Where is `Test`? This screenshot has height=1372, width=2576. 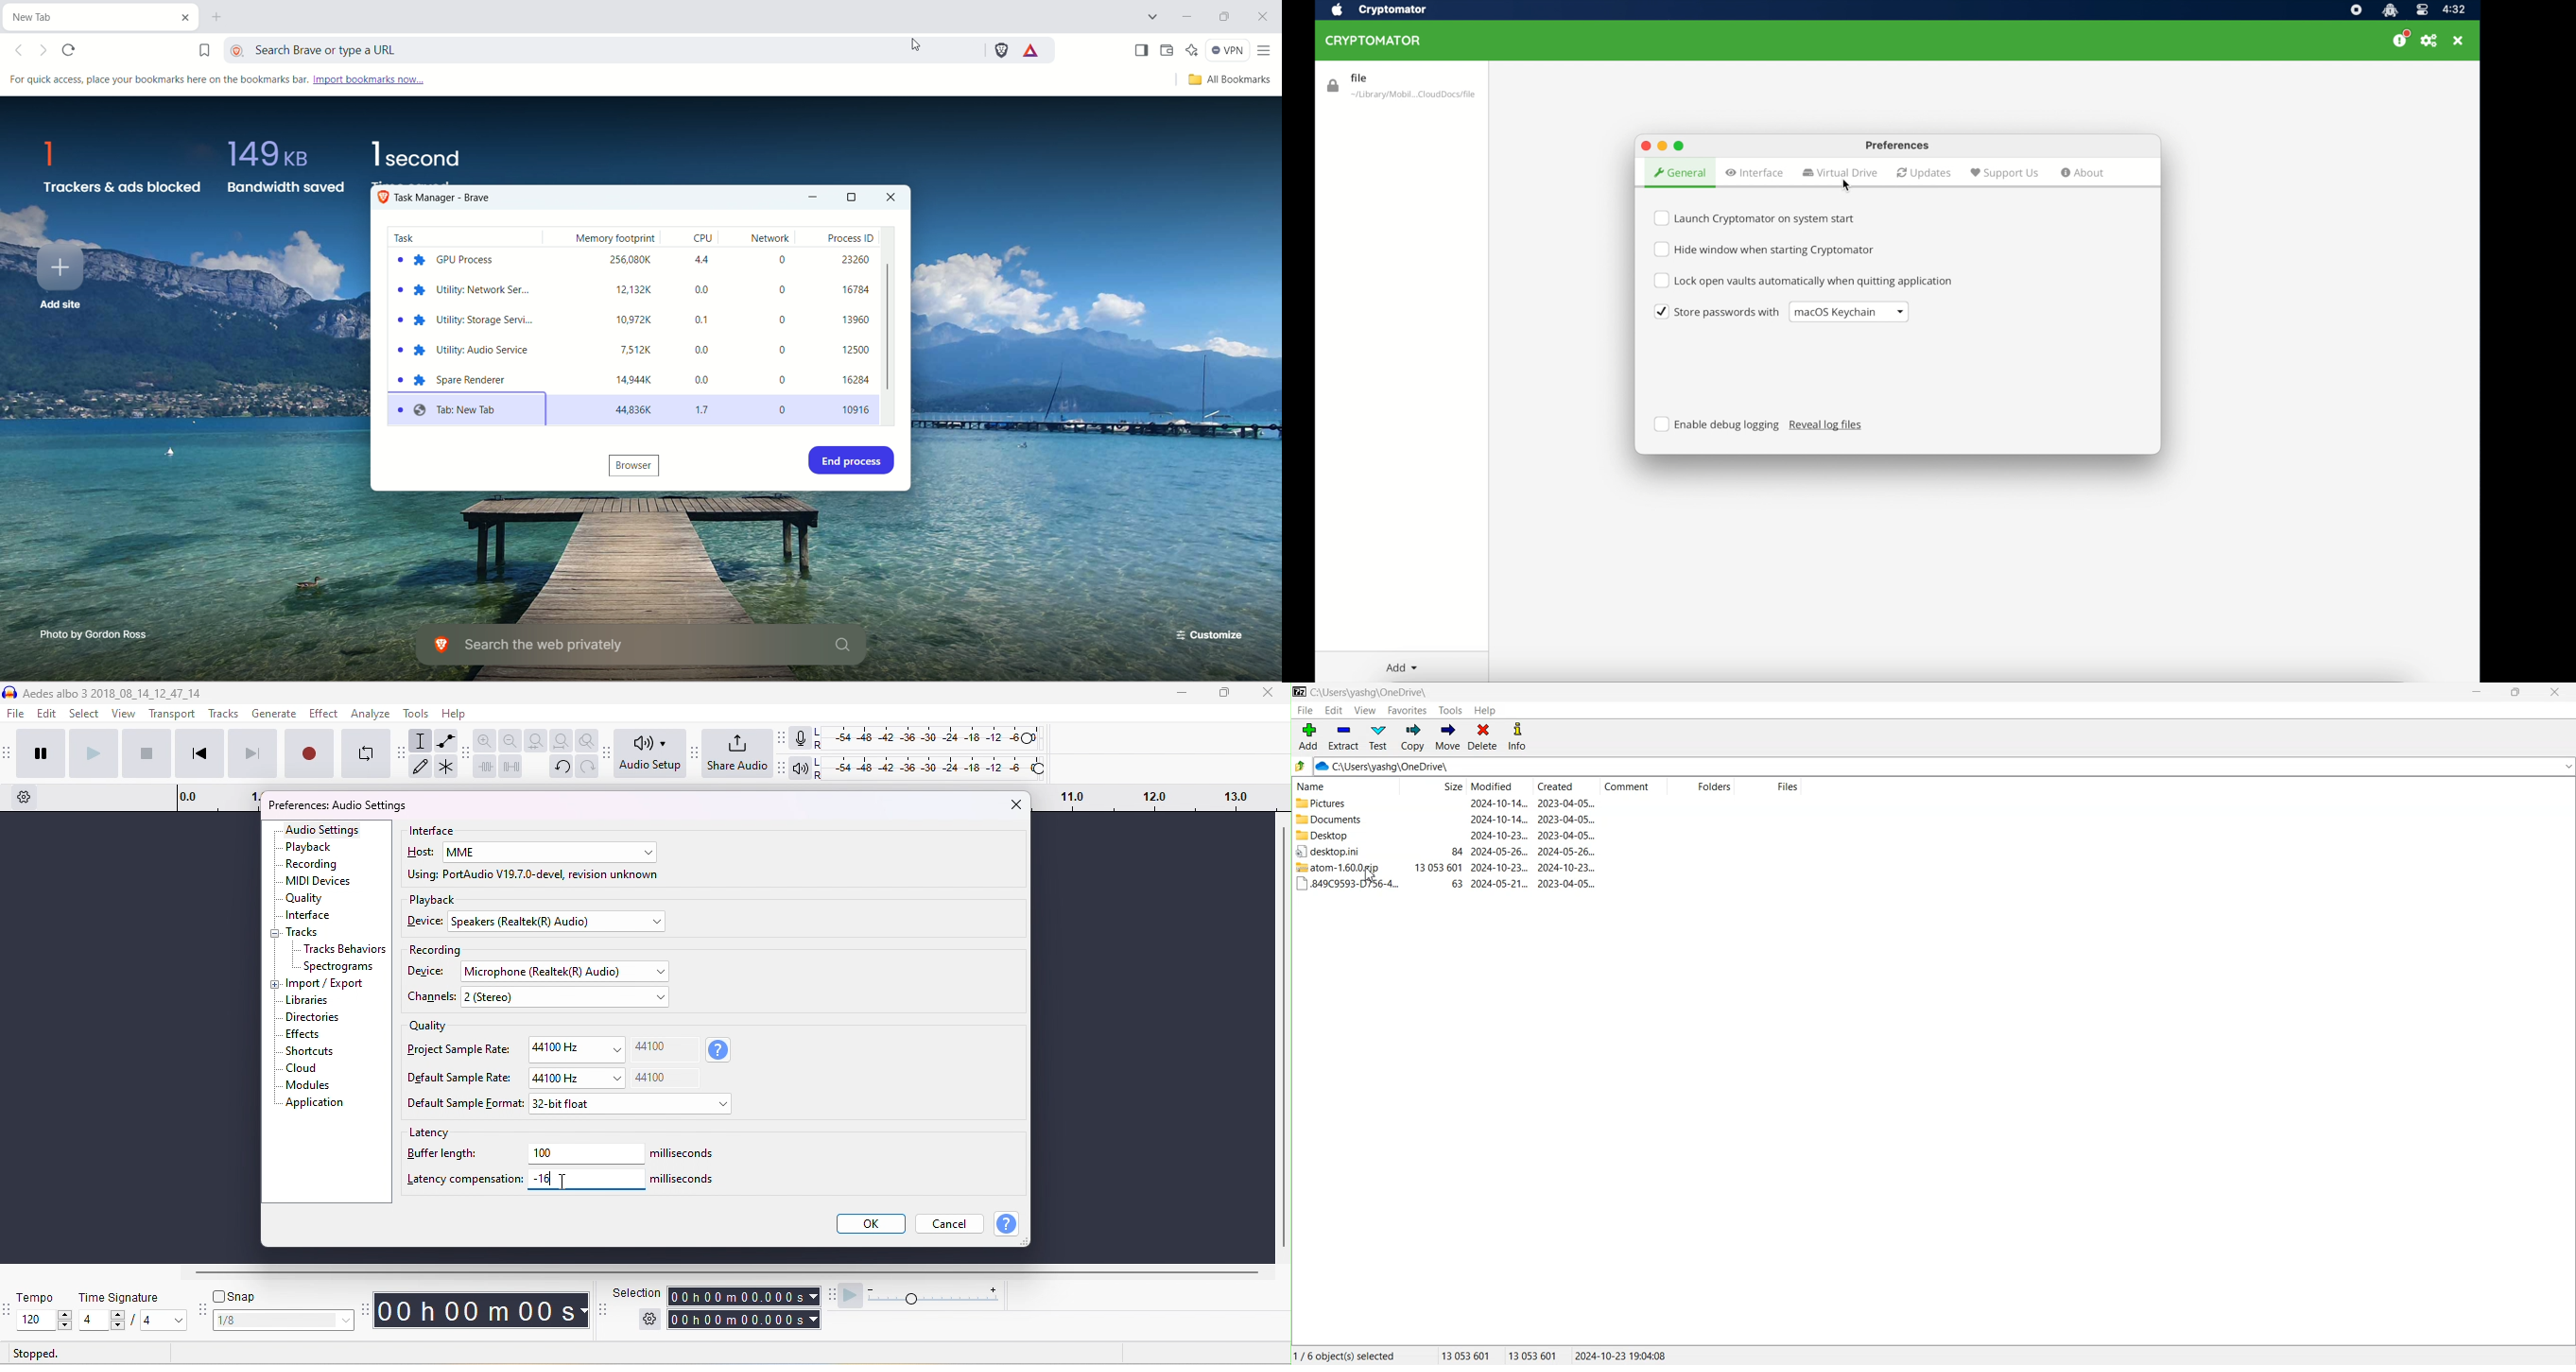
Test is located at coordinates (1378, 737).